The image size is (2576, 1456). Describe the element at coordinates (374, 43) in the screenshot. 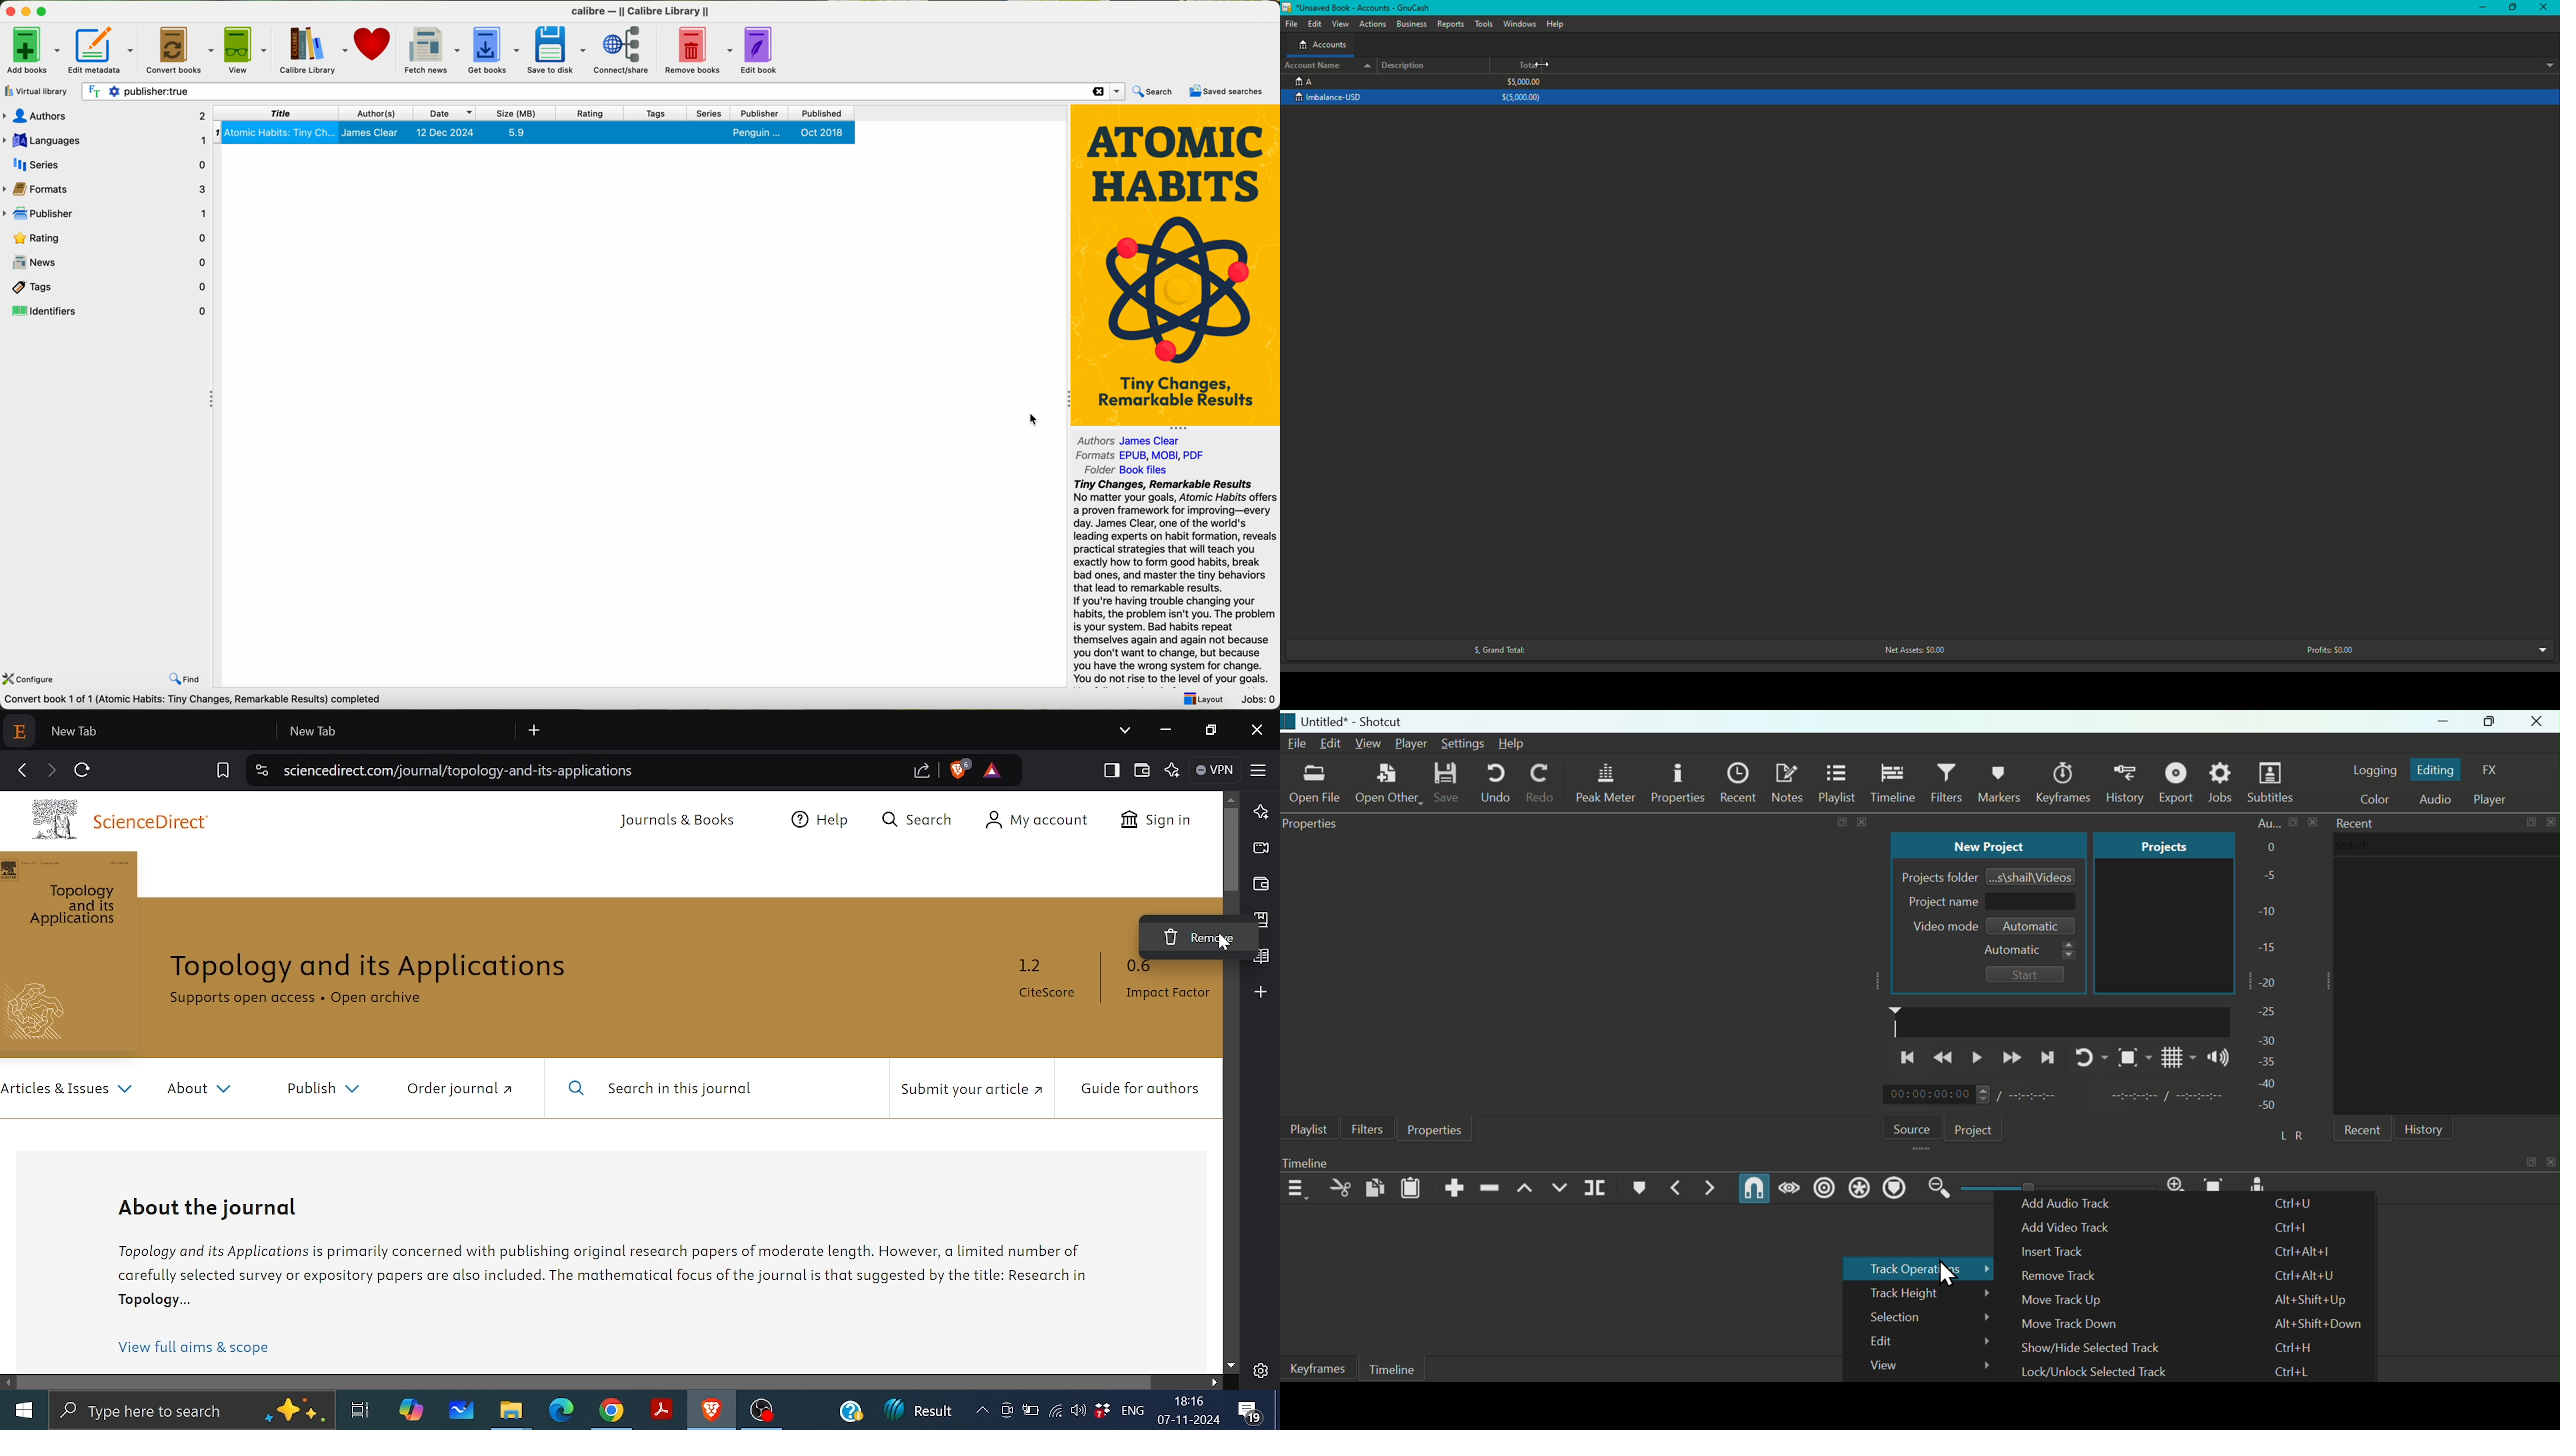

I see `donate` at that location.